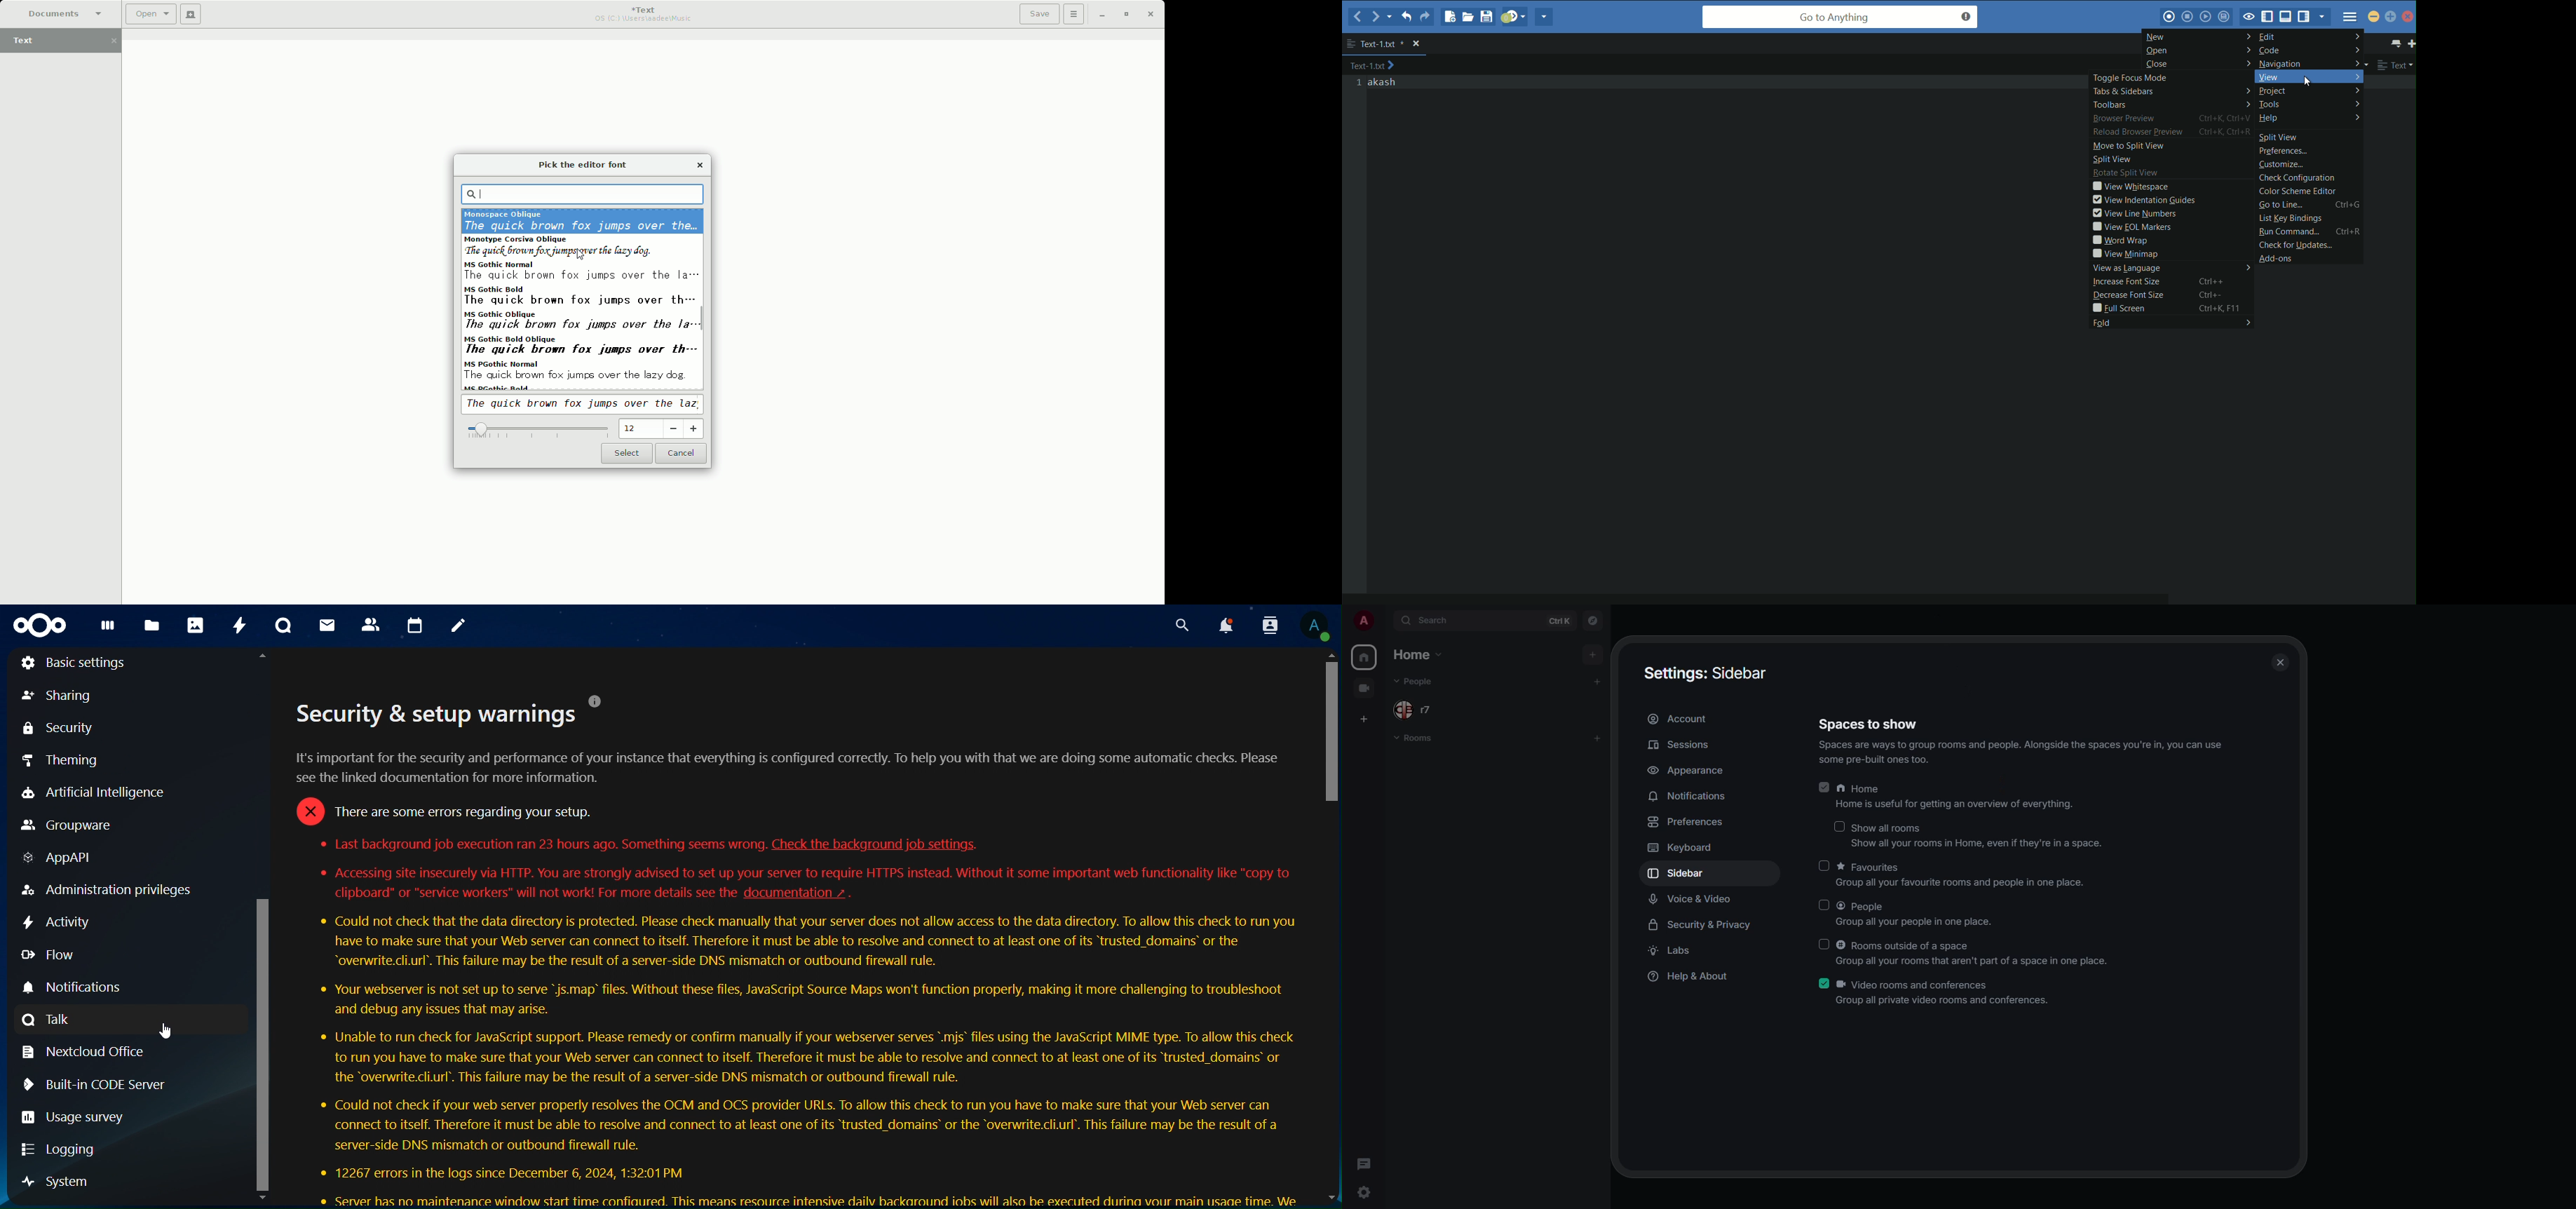  Describe the element at coordinates (308, 811) in the screenshot. I see `Cross` at that location.